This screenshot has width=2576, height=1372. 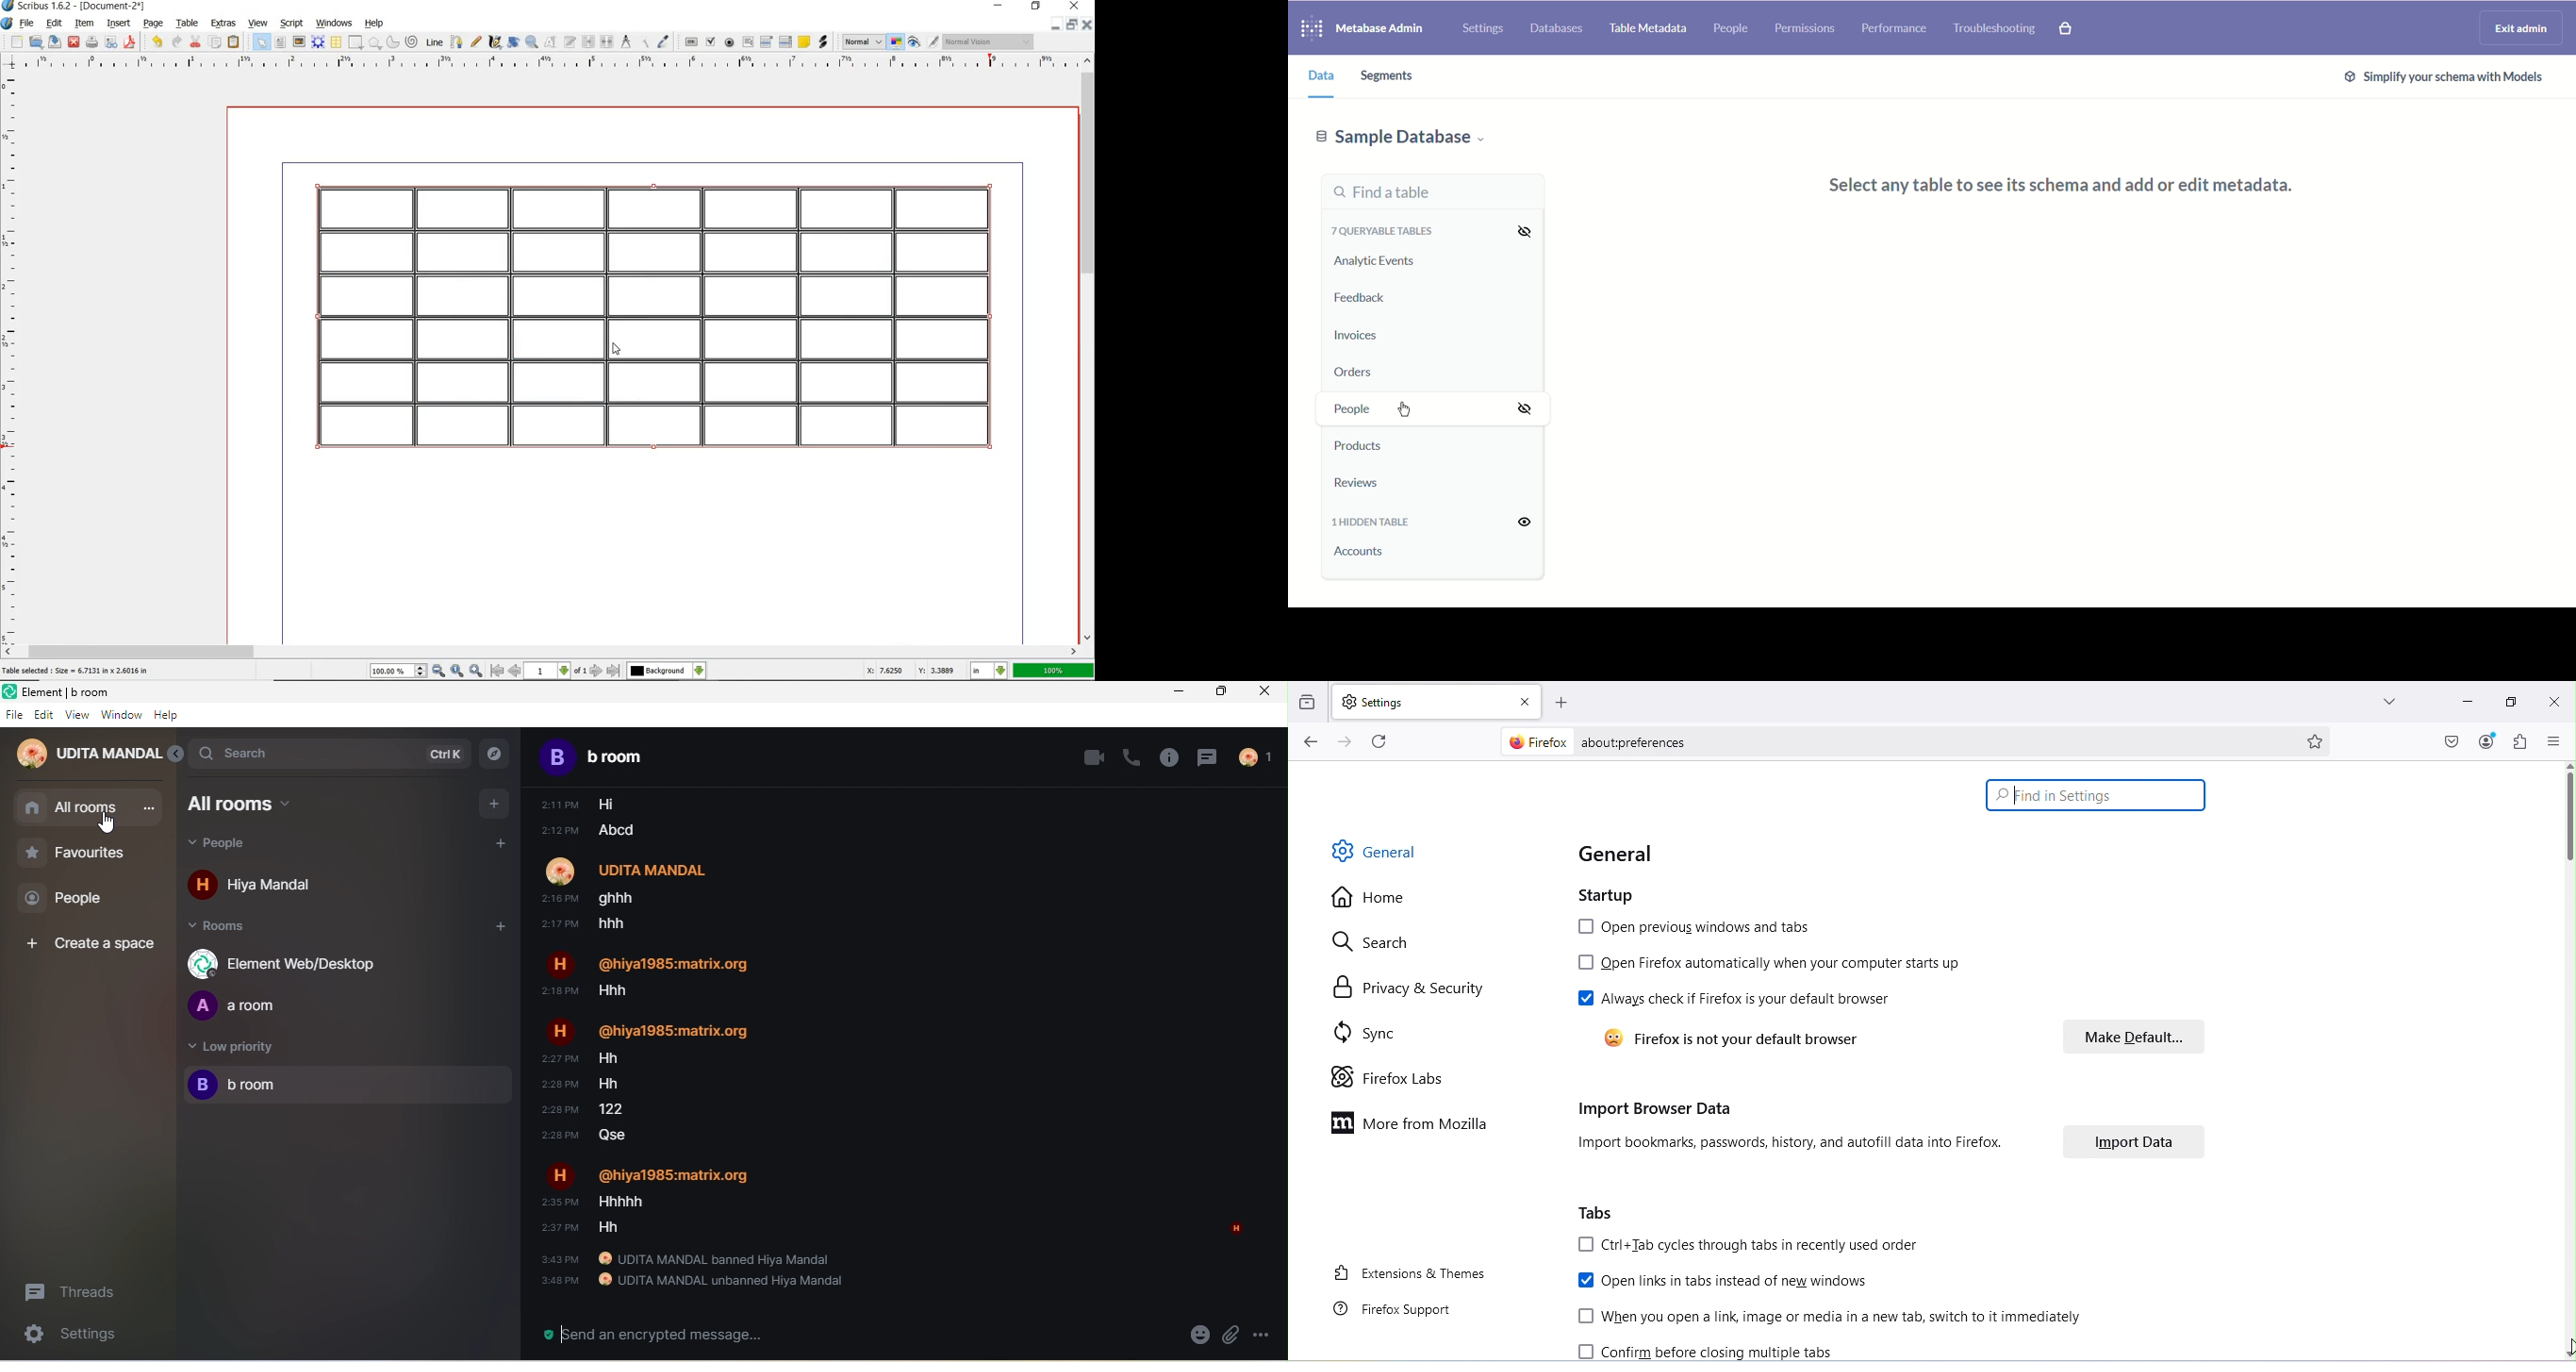 What do you see at coordinates (260, 888) in the screenshot?
I see `hiya mandal` at bounding box center [260, 888].